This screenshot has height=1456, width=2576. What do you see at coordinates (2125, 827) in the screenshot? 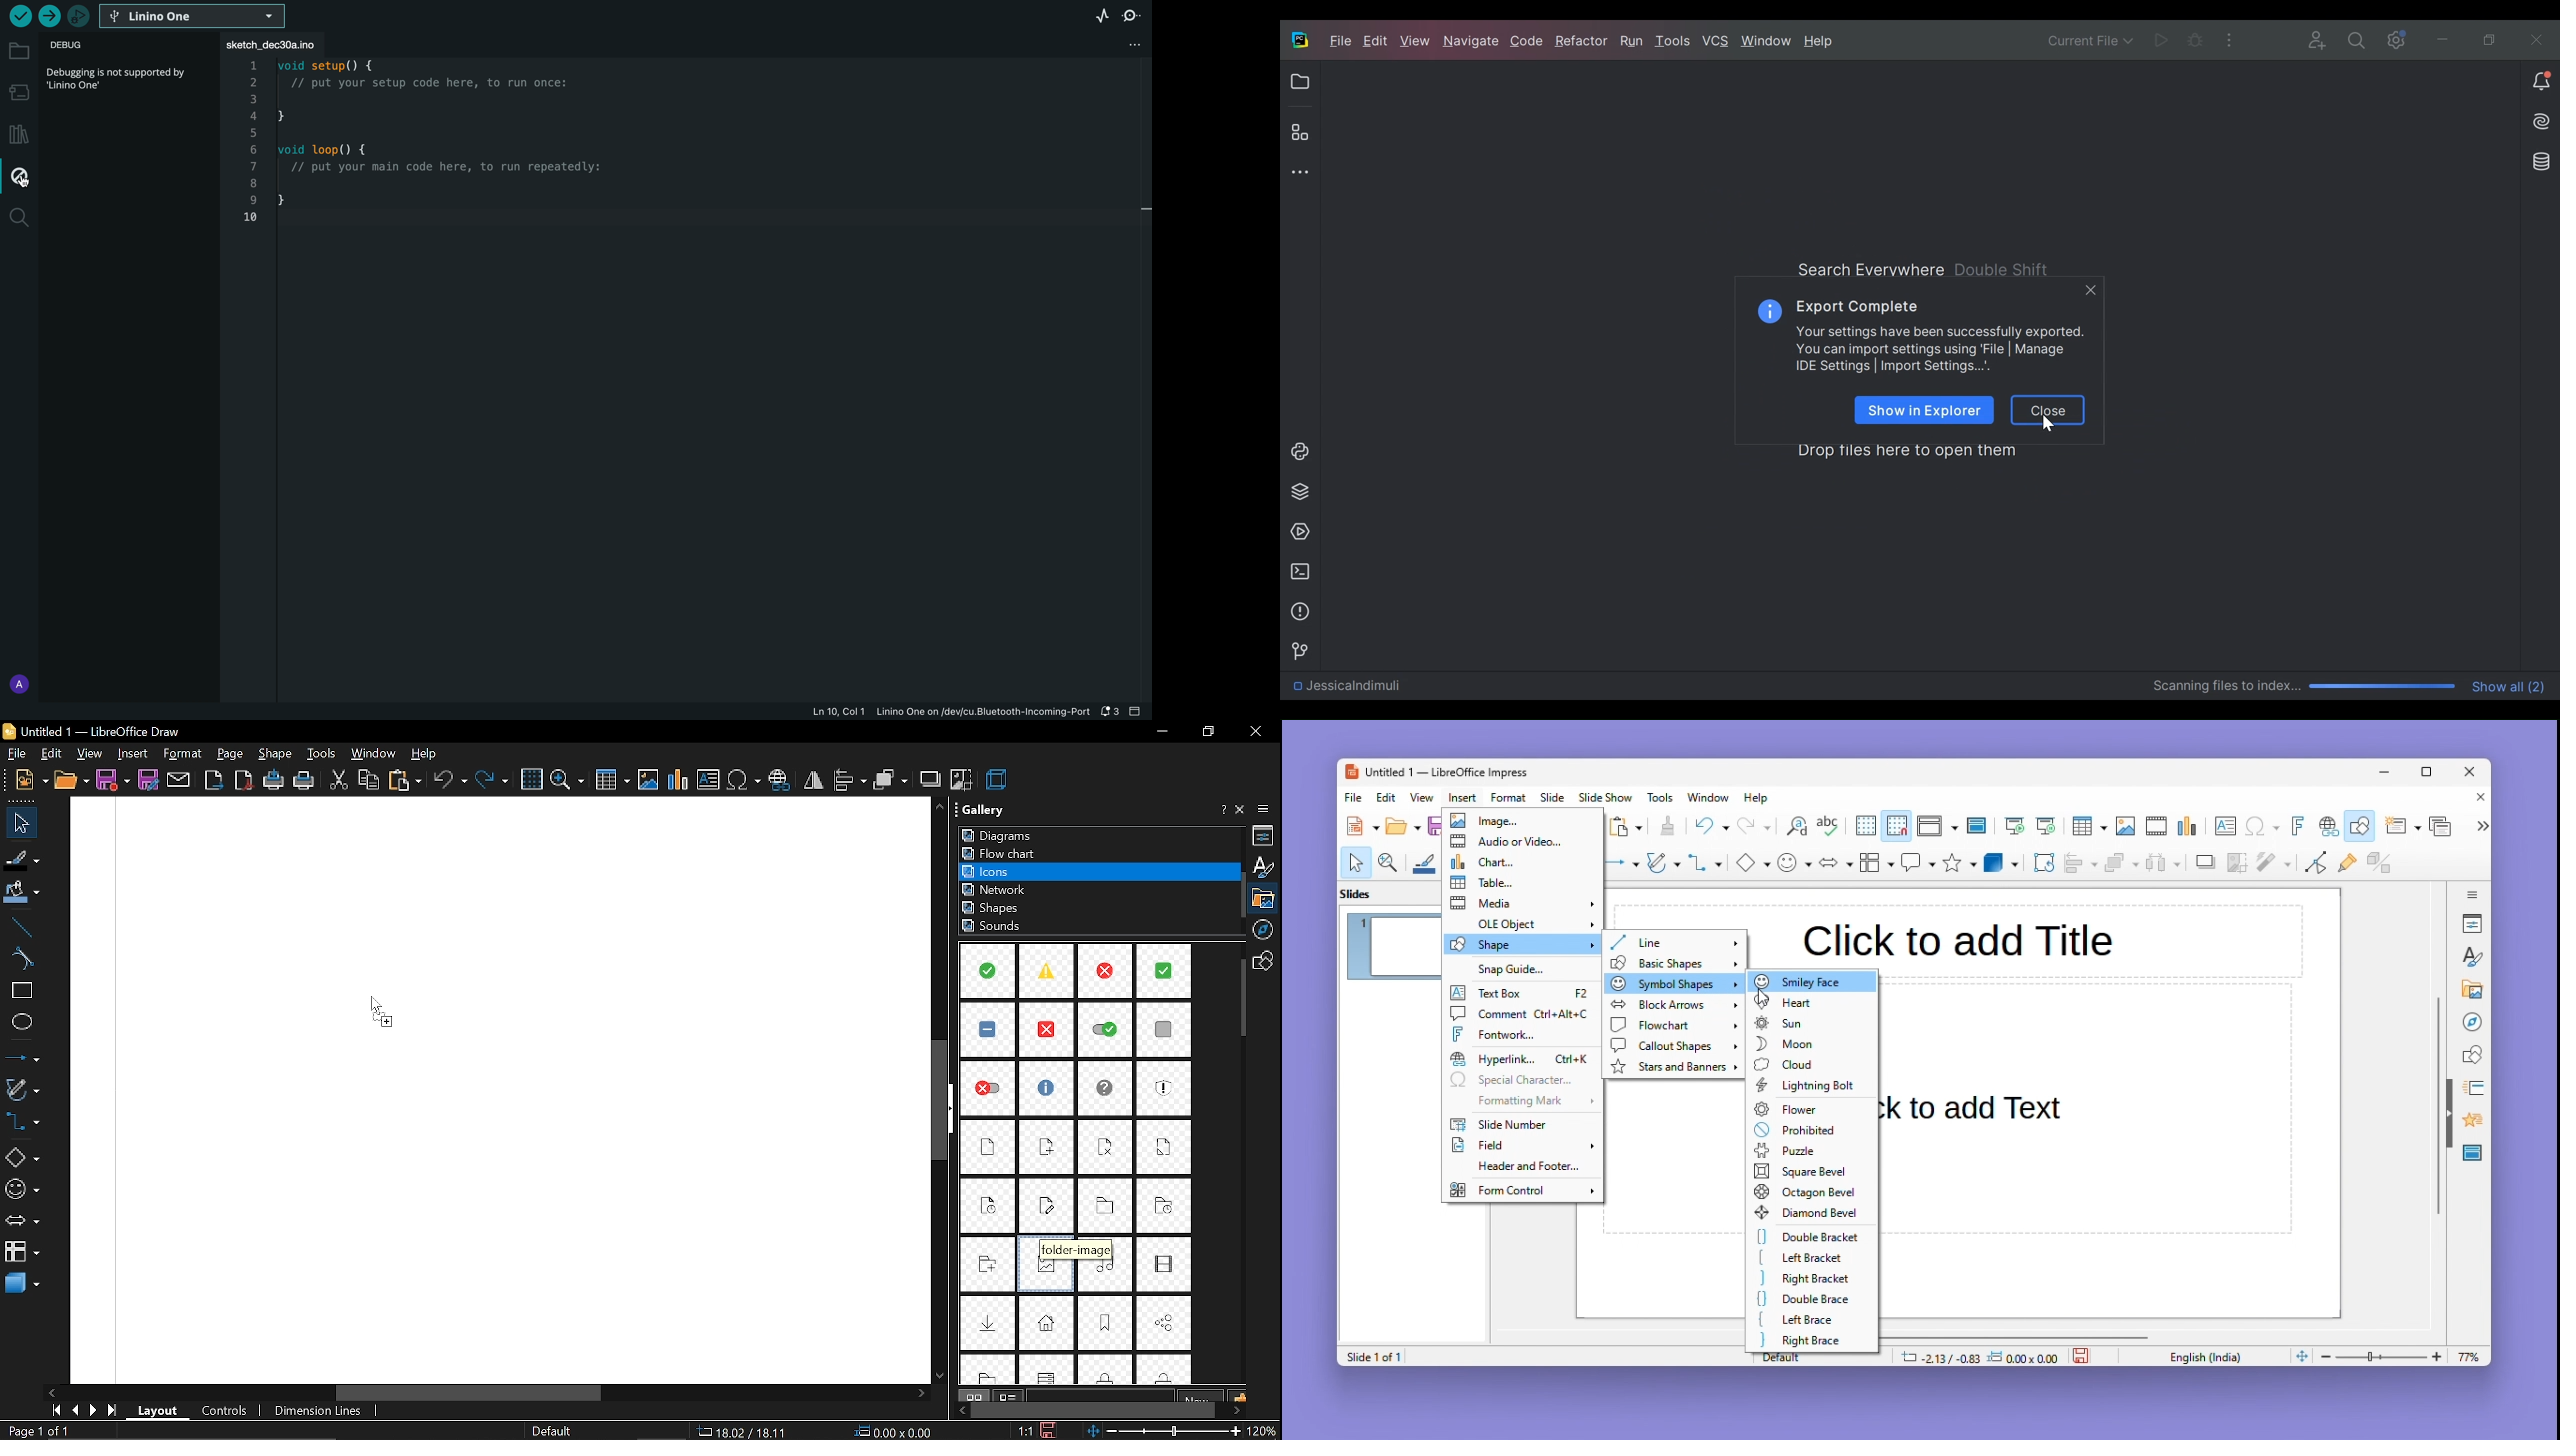
I see `Image` at bounding box center [2125, 827].